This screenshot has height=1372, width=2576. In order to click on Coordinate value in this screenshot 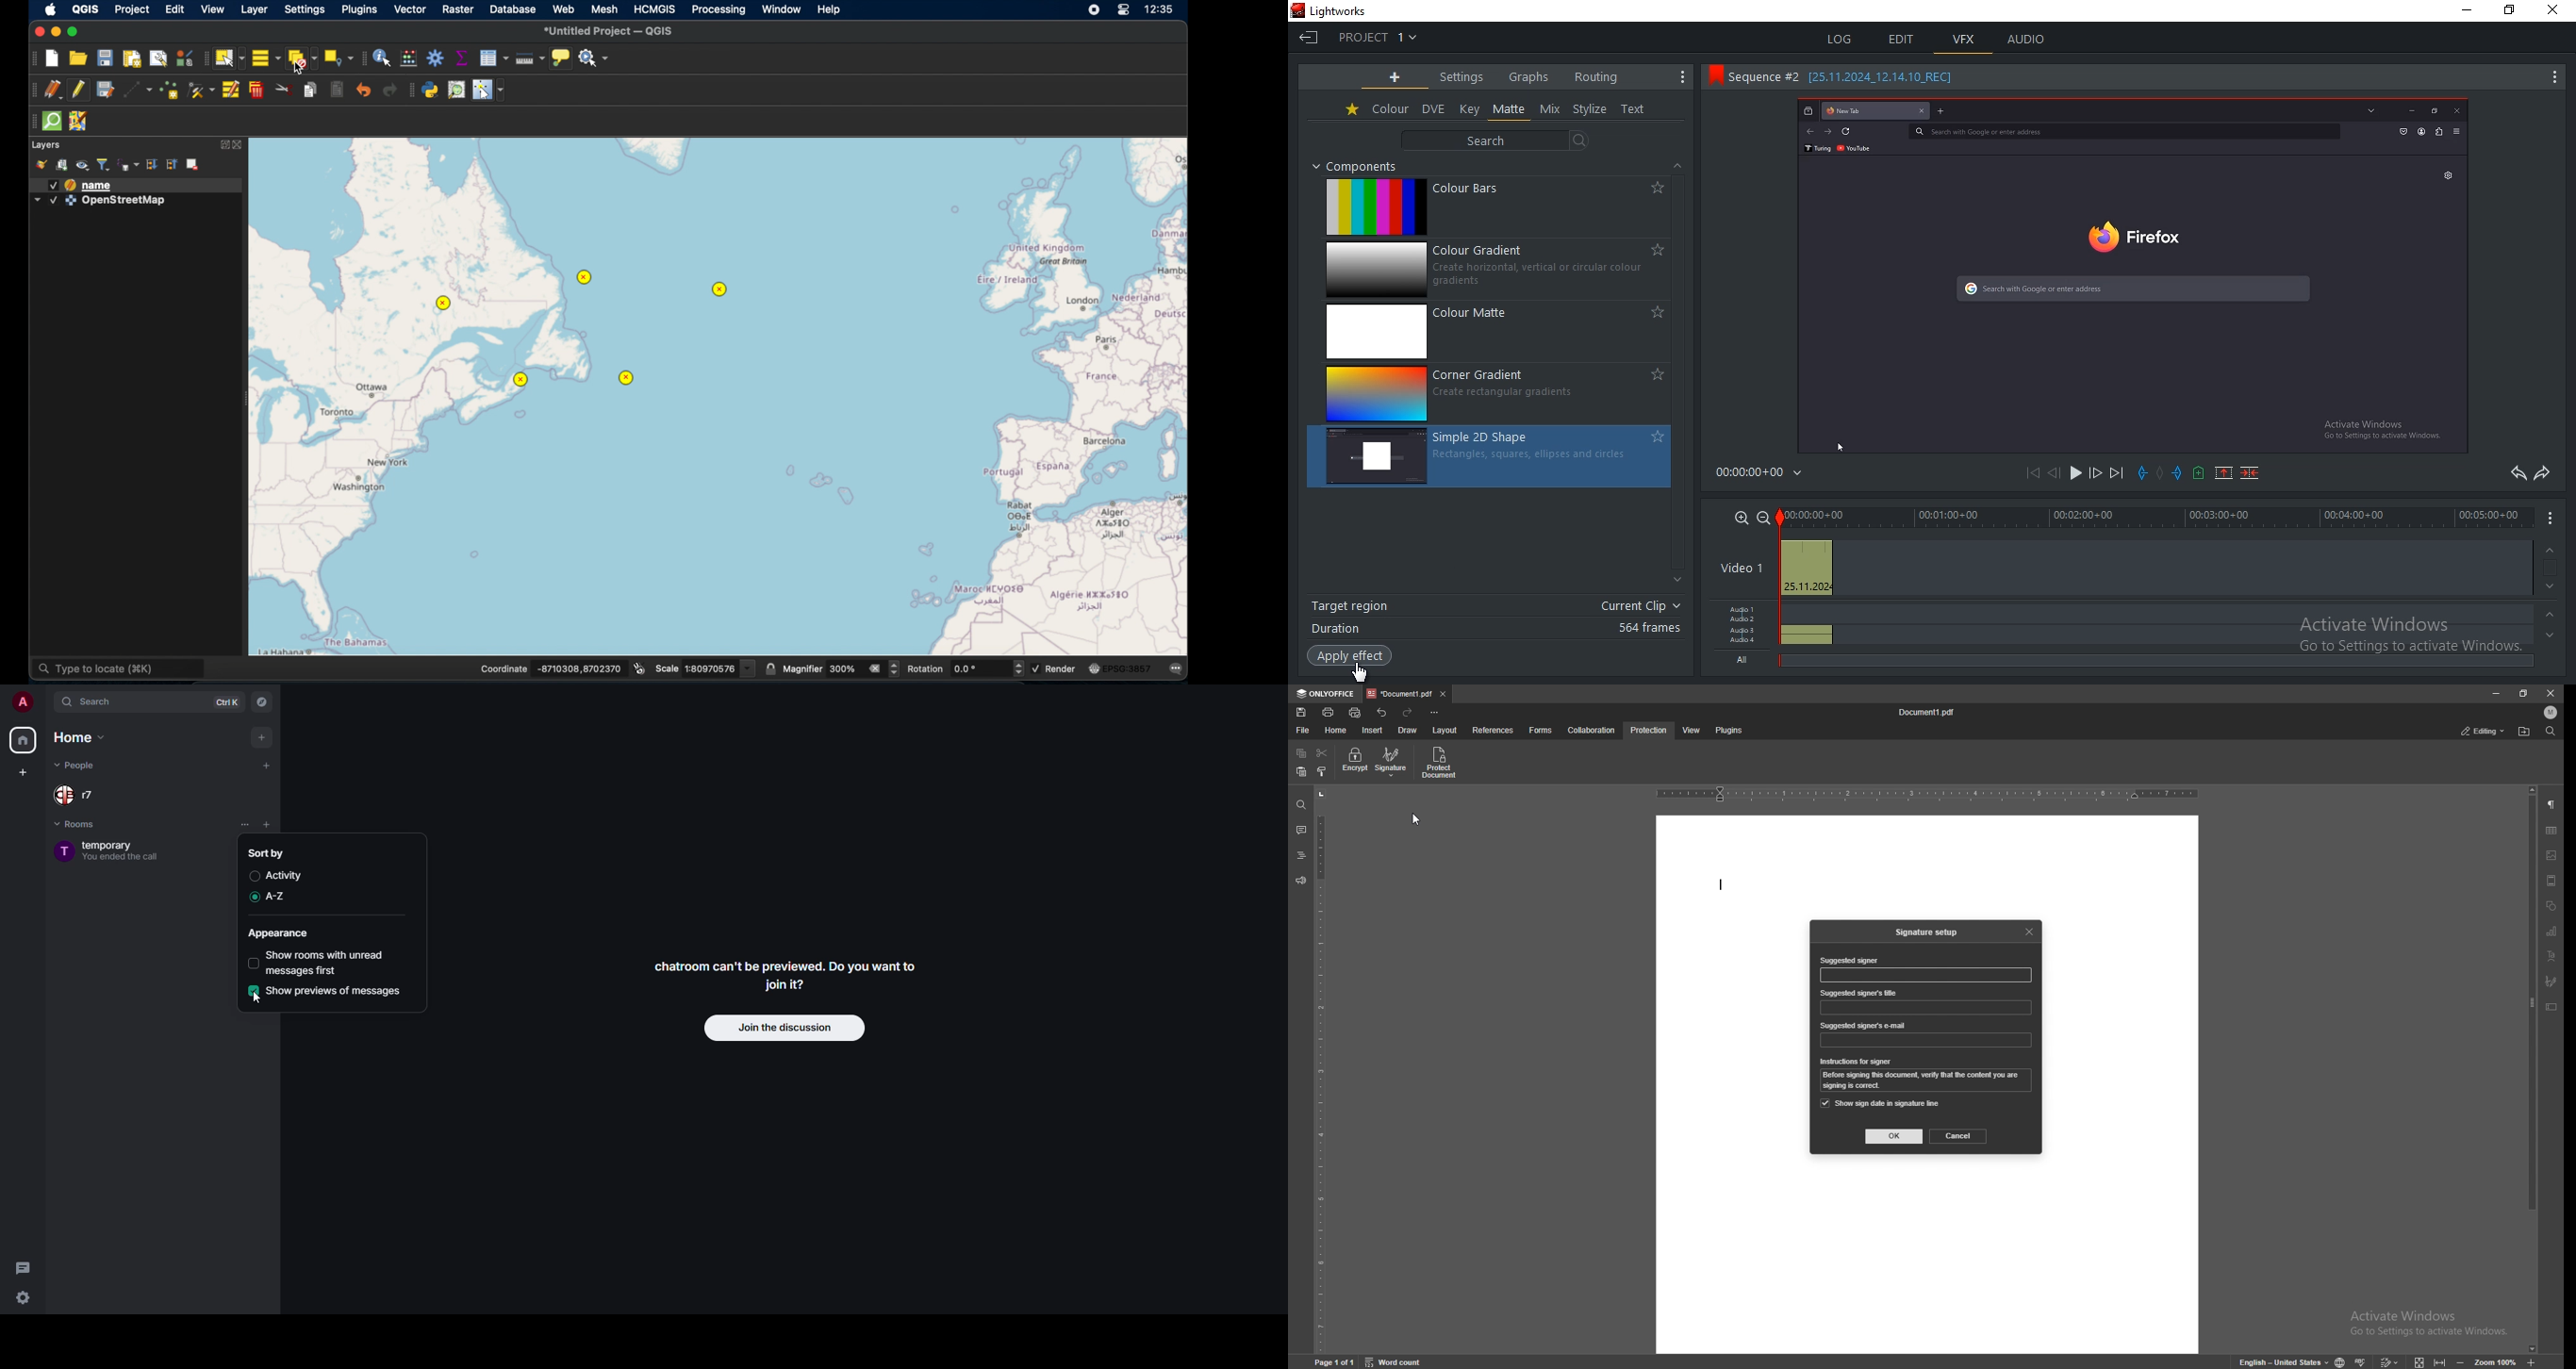, I will do `click(581, 668)`.